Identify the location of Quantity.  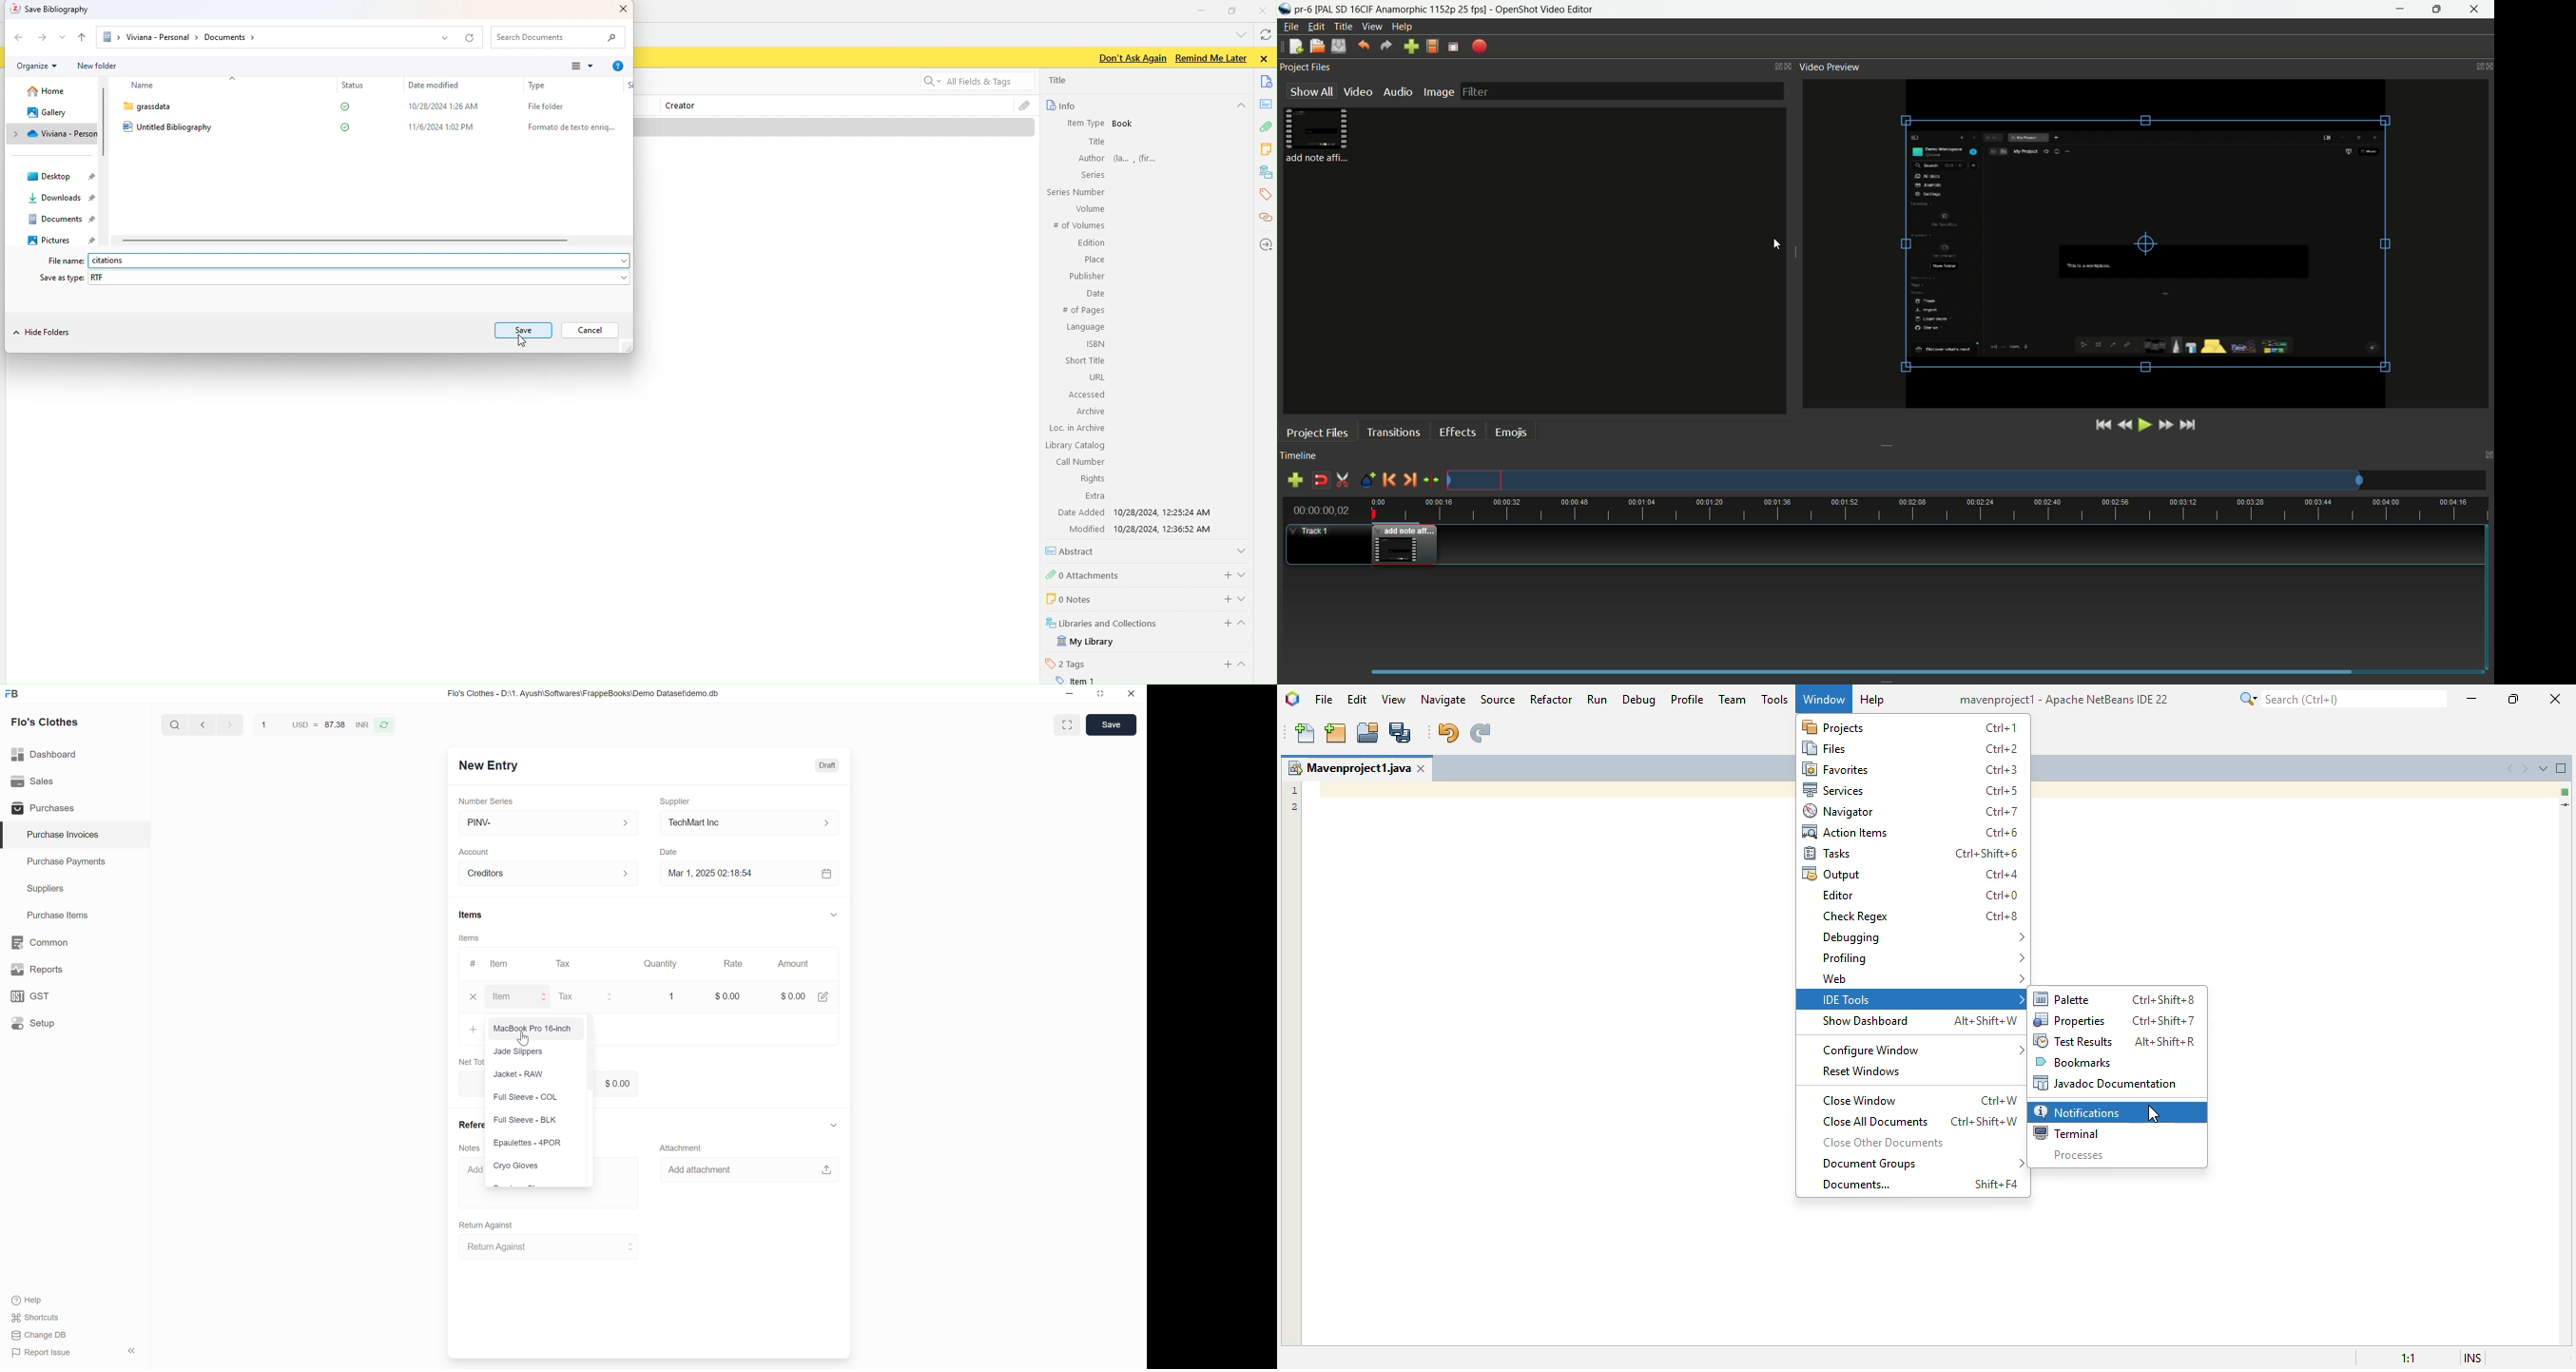
(659, 964).